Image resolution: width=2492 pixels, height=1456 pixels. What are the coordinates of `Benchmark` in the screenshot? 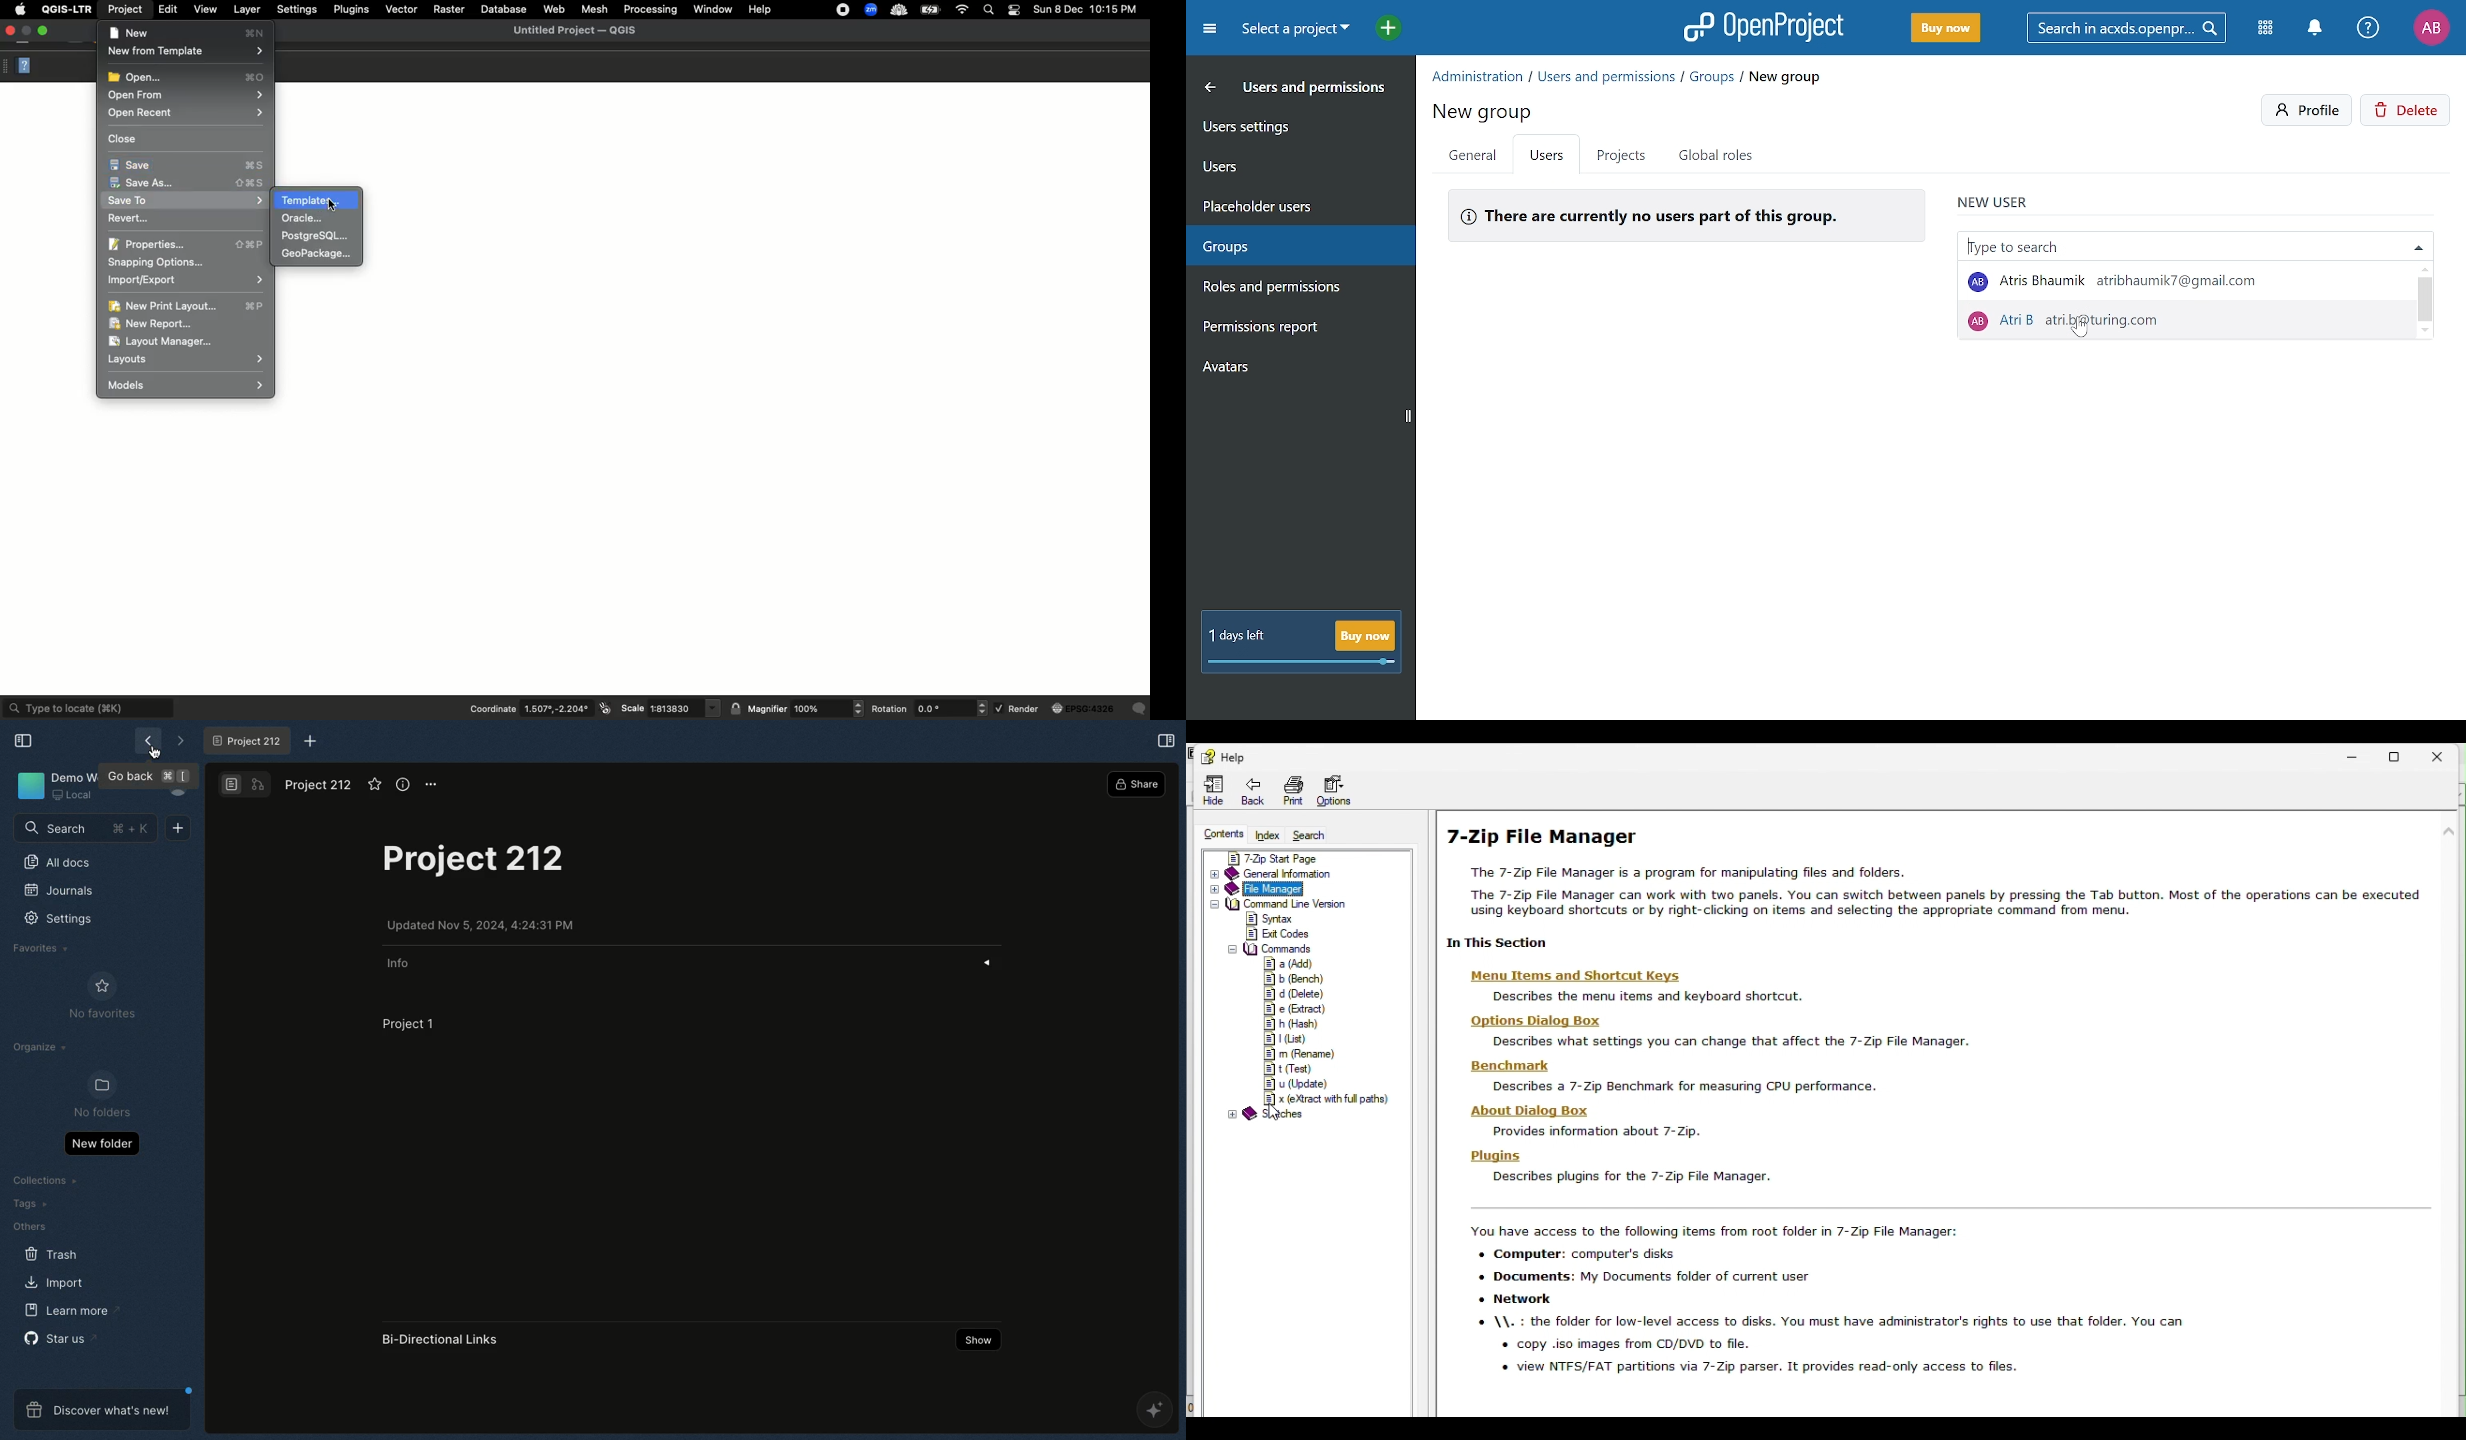 It's located at (1530, 1068).